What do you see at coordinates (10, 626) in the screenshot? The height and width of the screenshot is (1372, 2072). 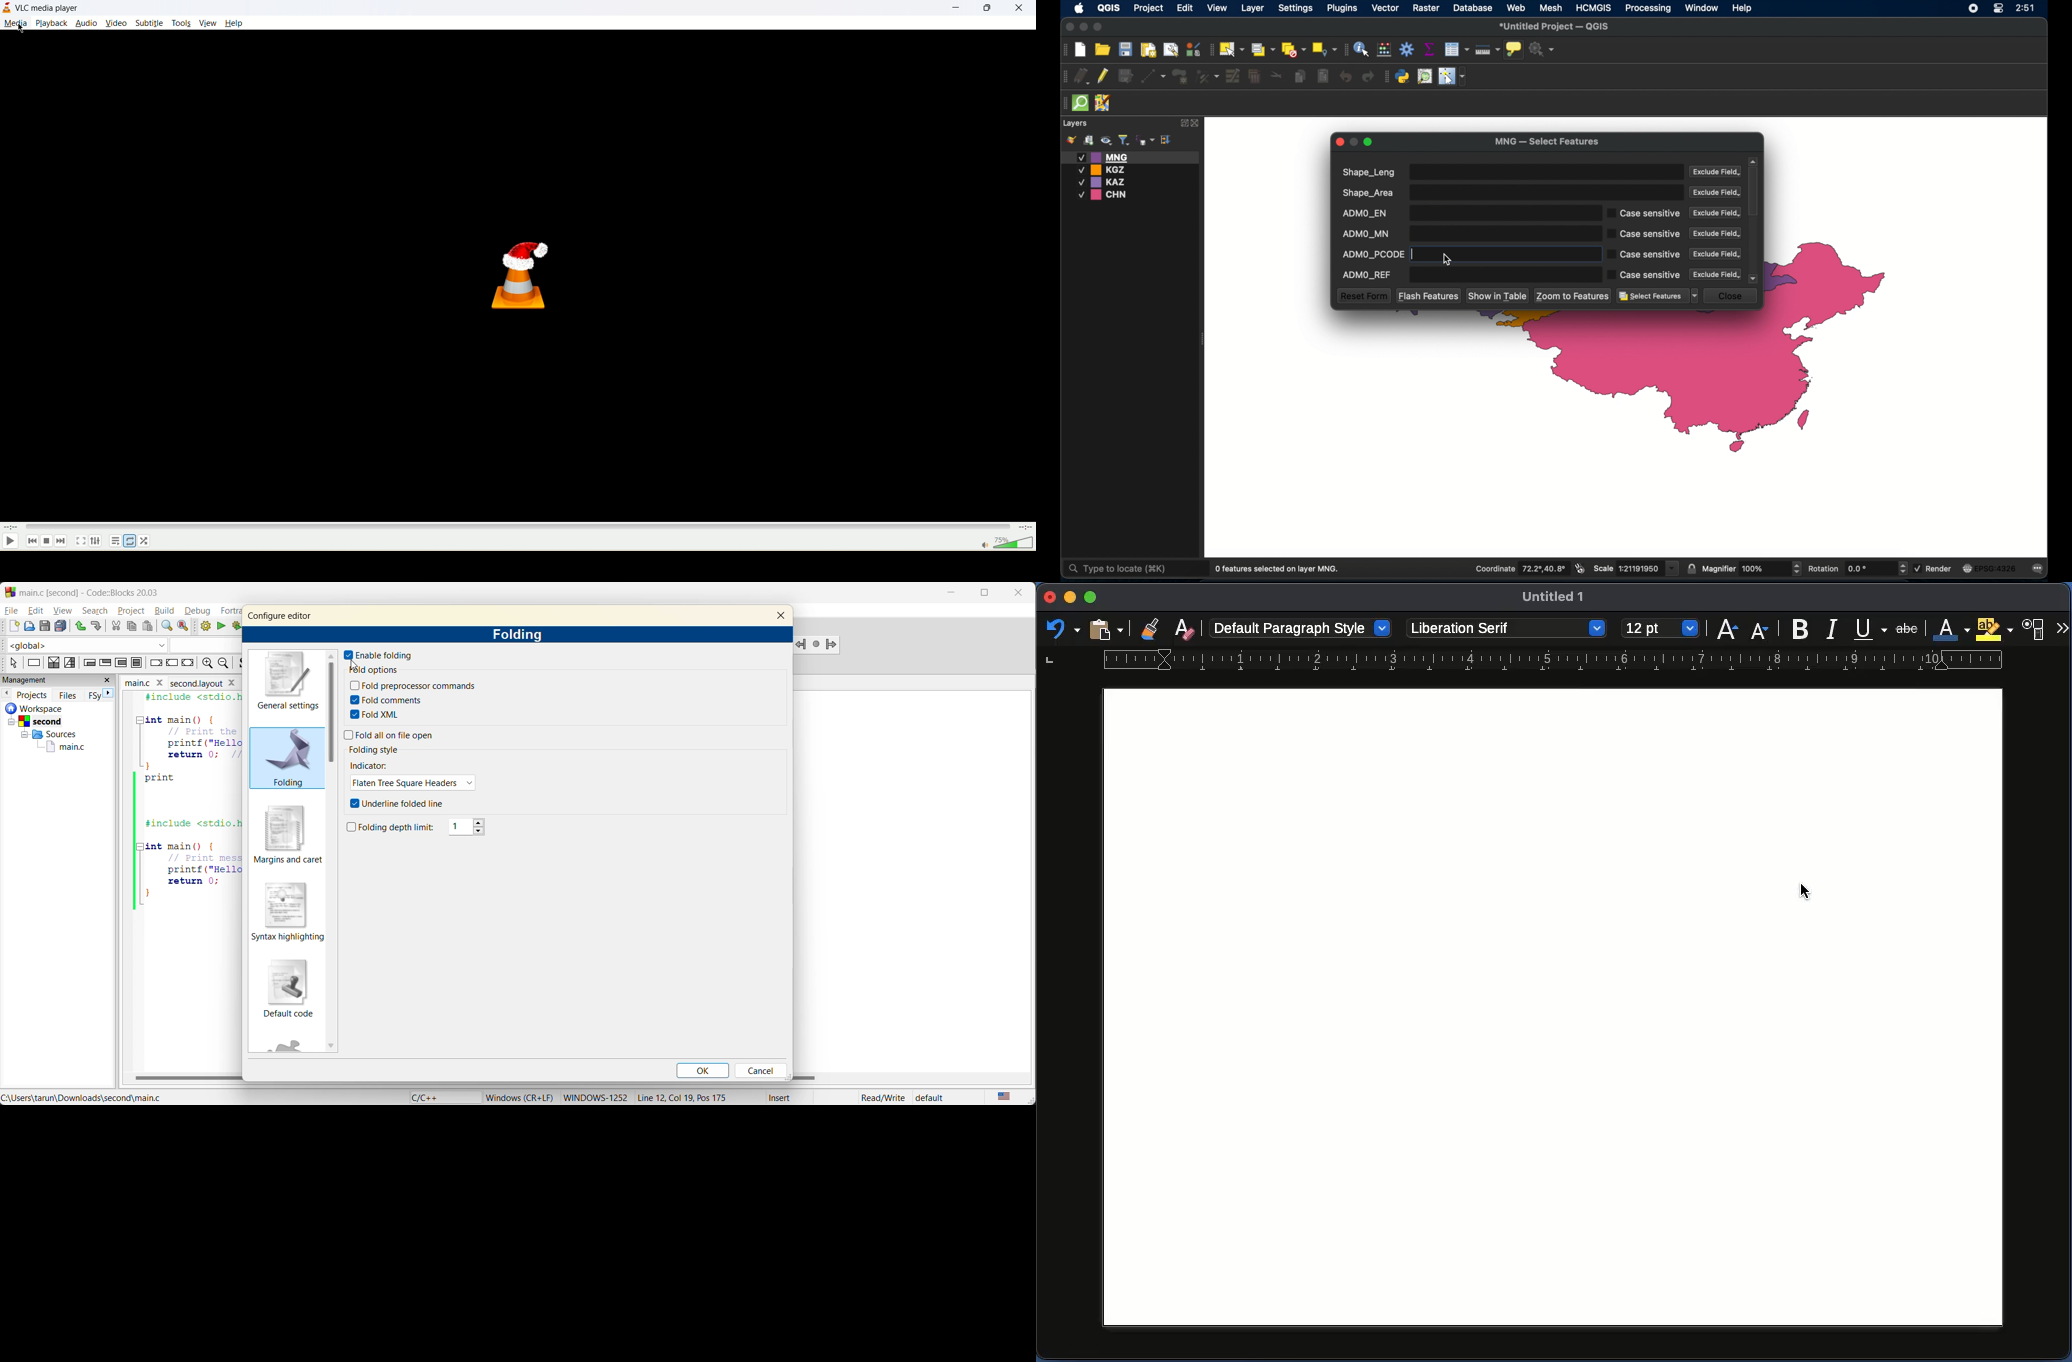 I see `new` at bounding box center [10, 626].